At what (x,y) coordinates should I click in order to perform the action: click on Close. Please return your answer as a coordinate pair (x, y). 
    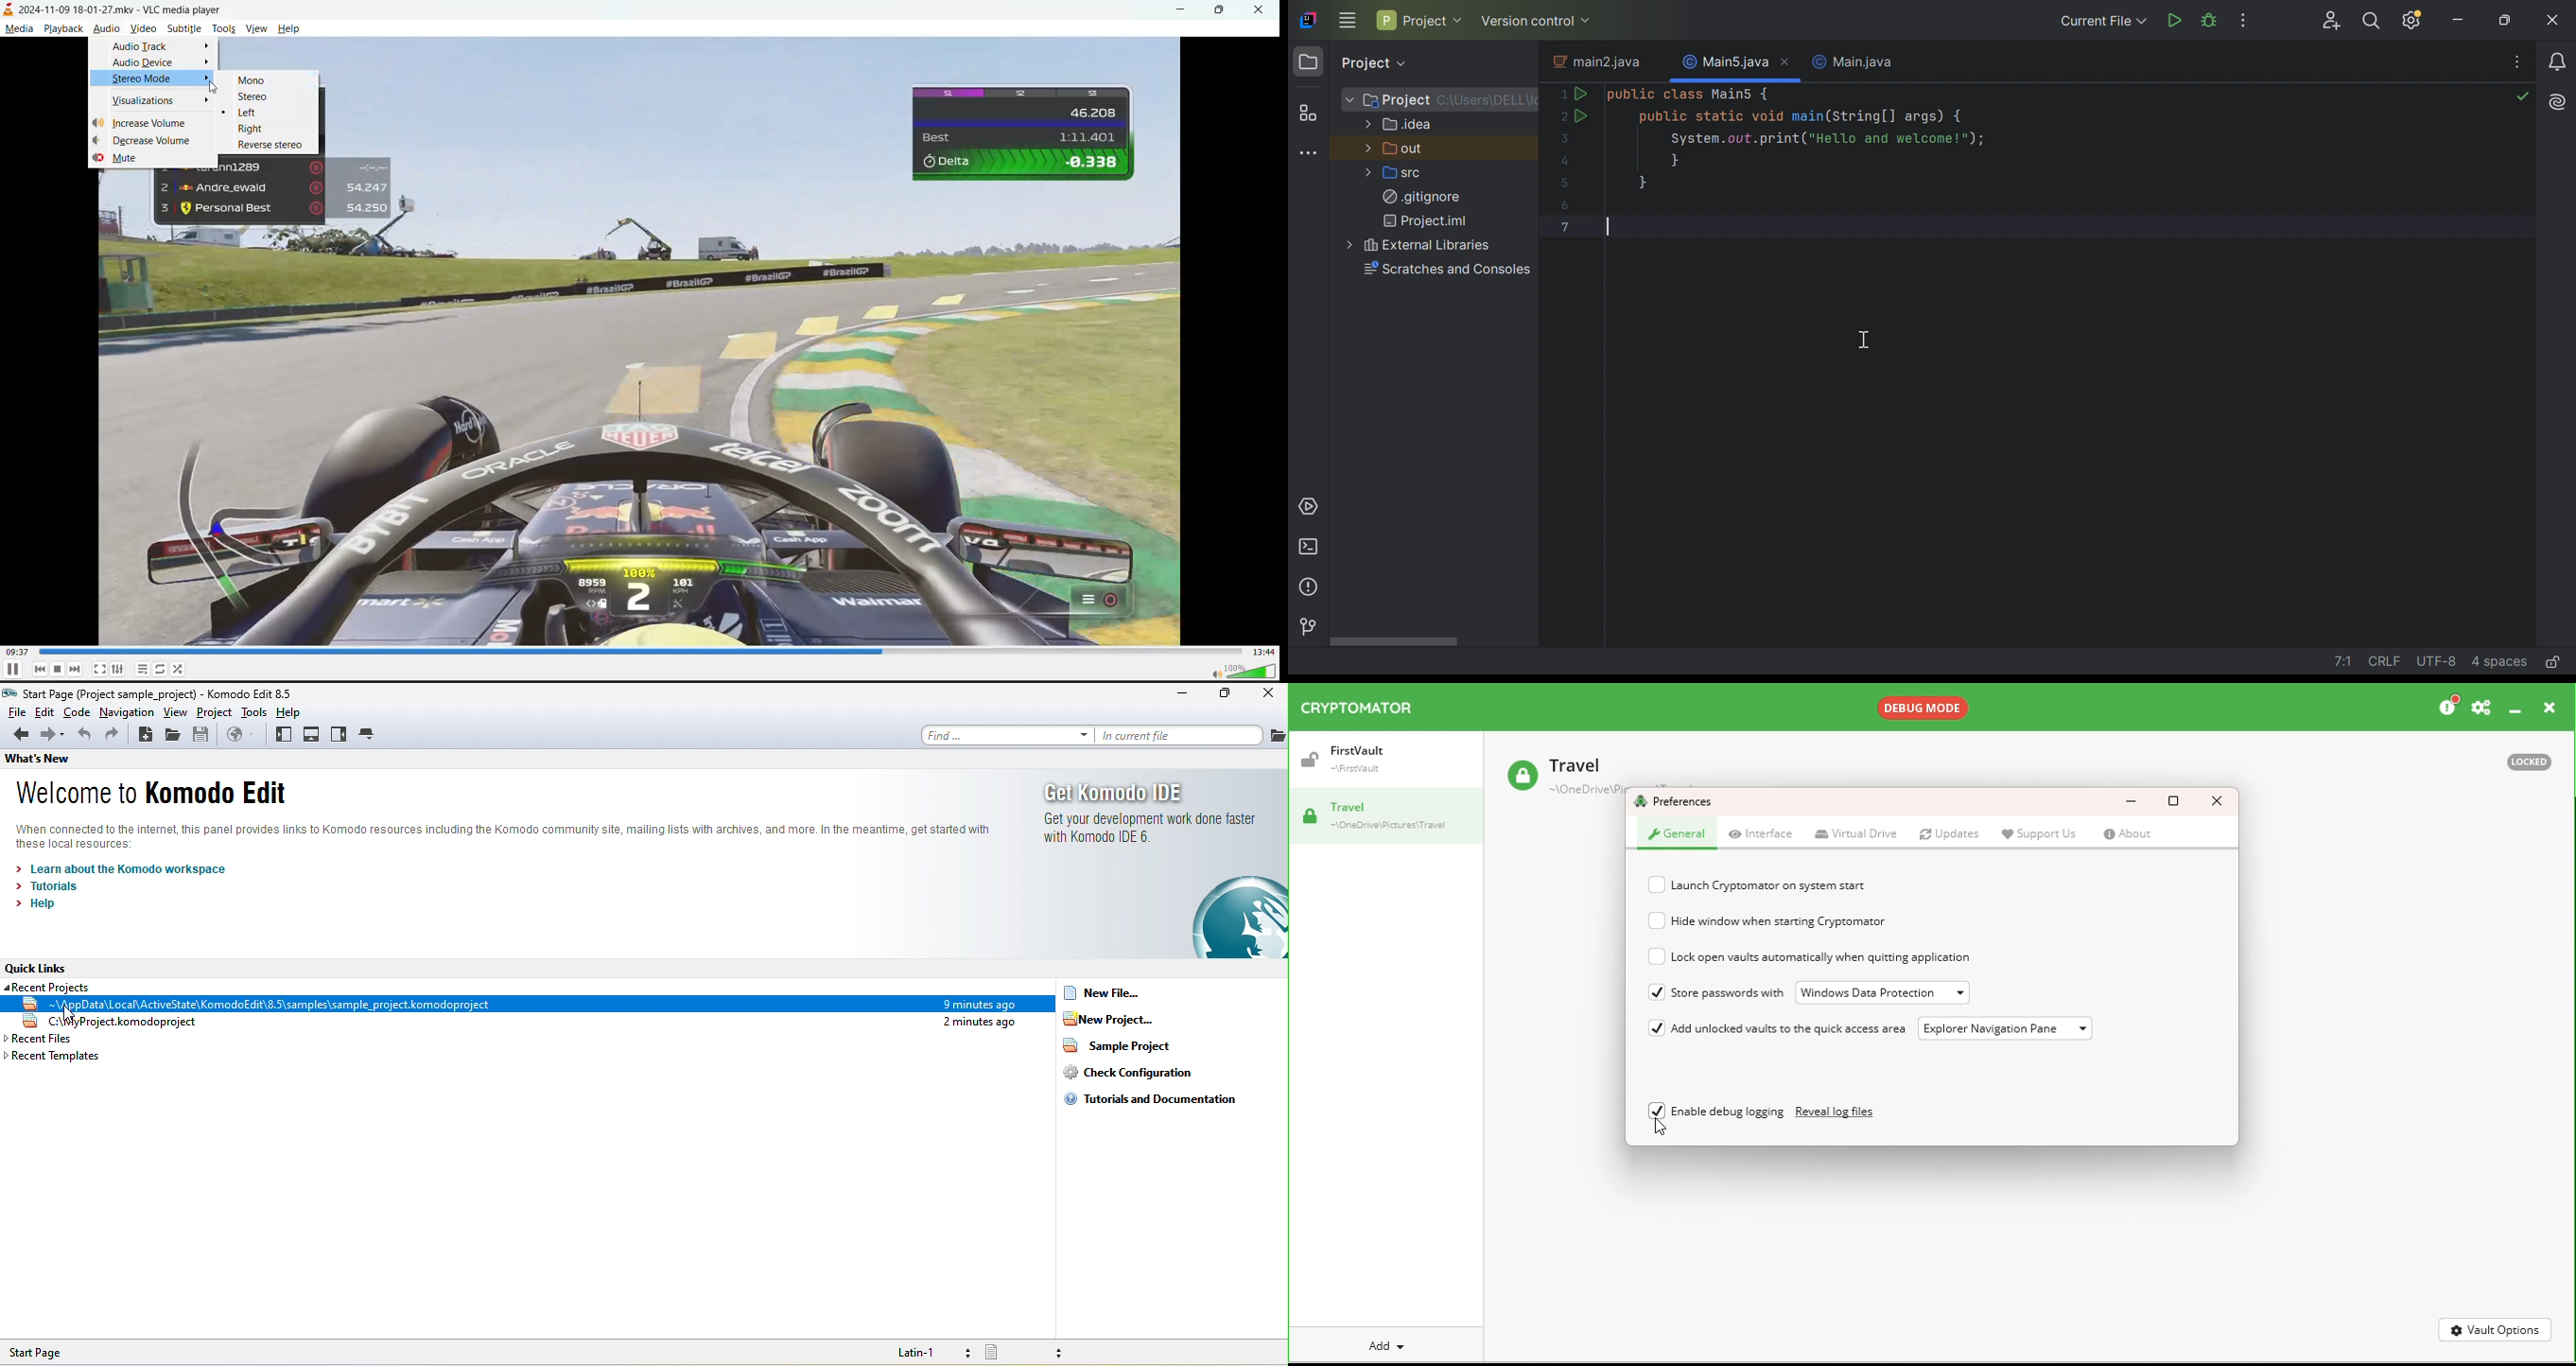
    Looking at the image, I should click on (2545, 708).